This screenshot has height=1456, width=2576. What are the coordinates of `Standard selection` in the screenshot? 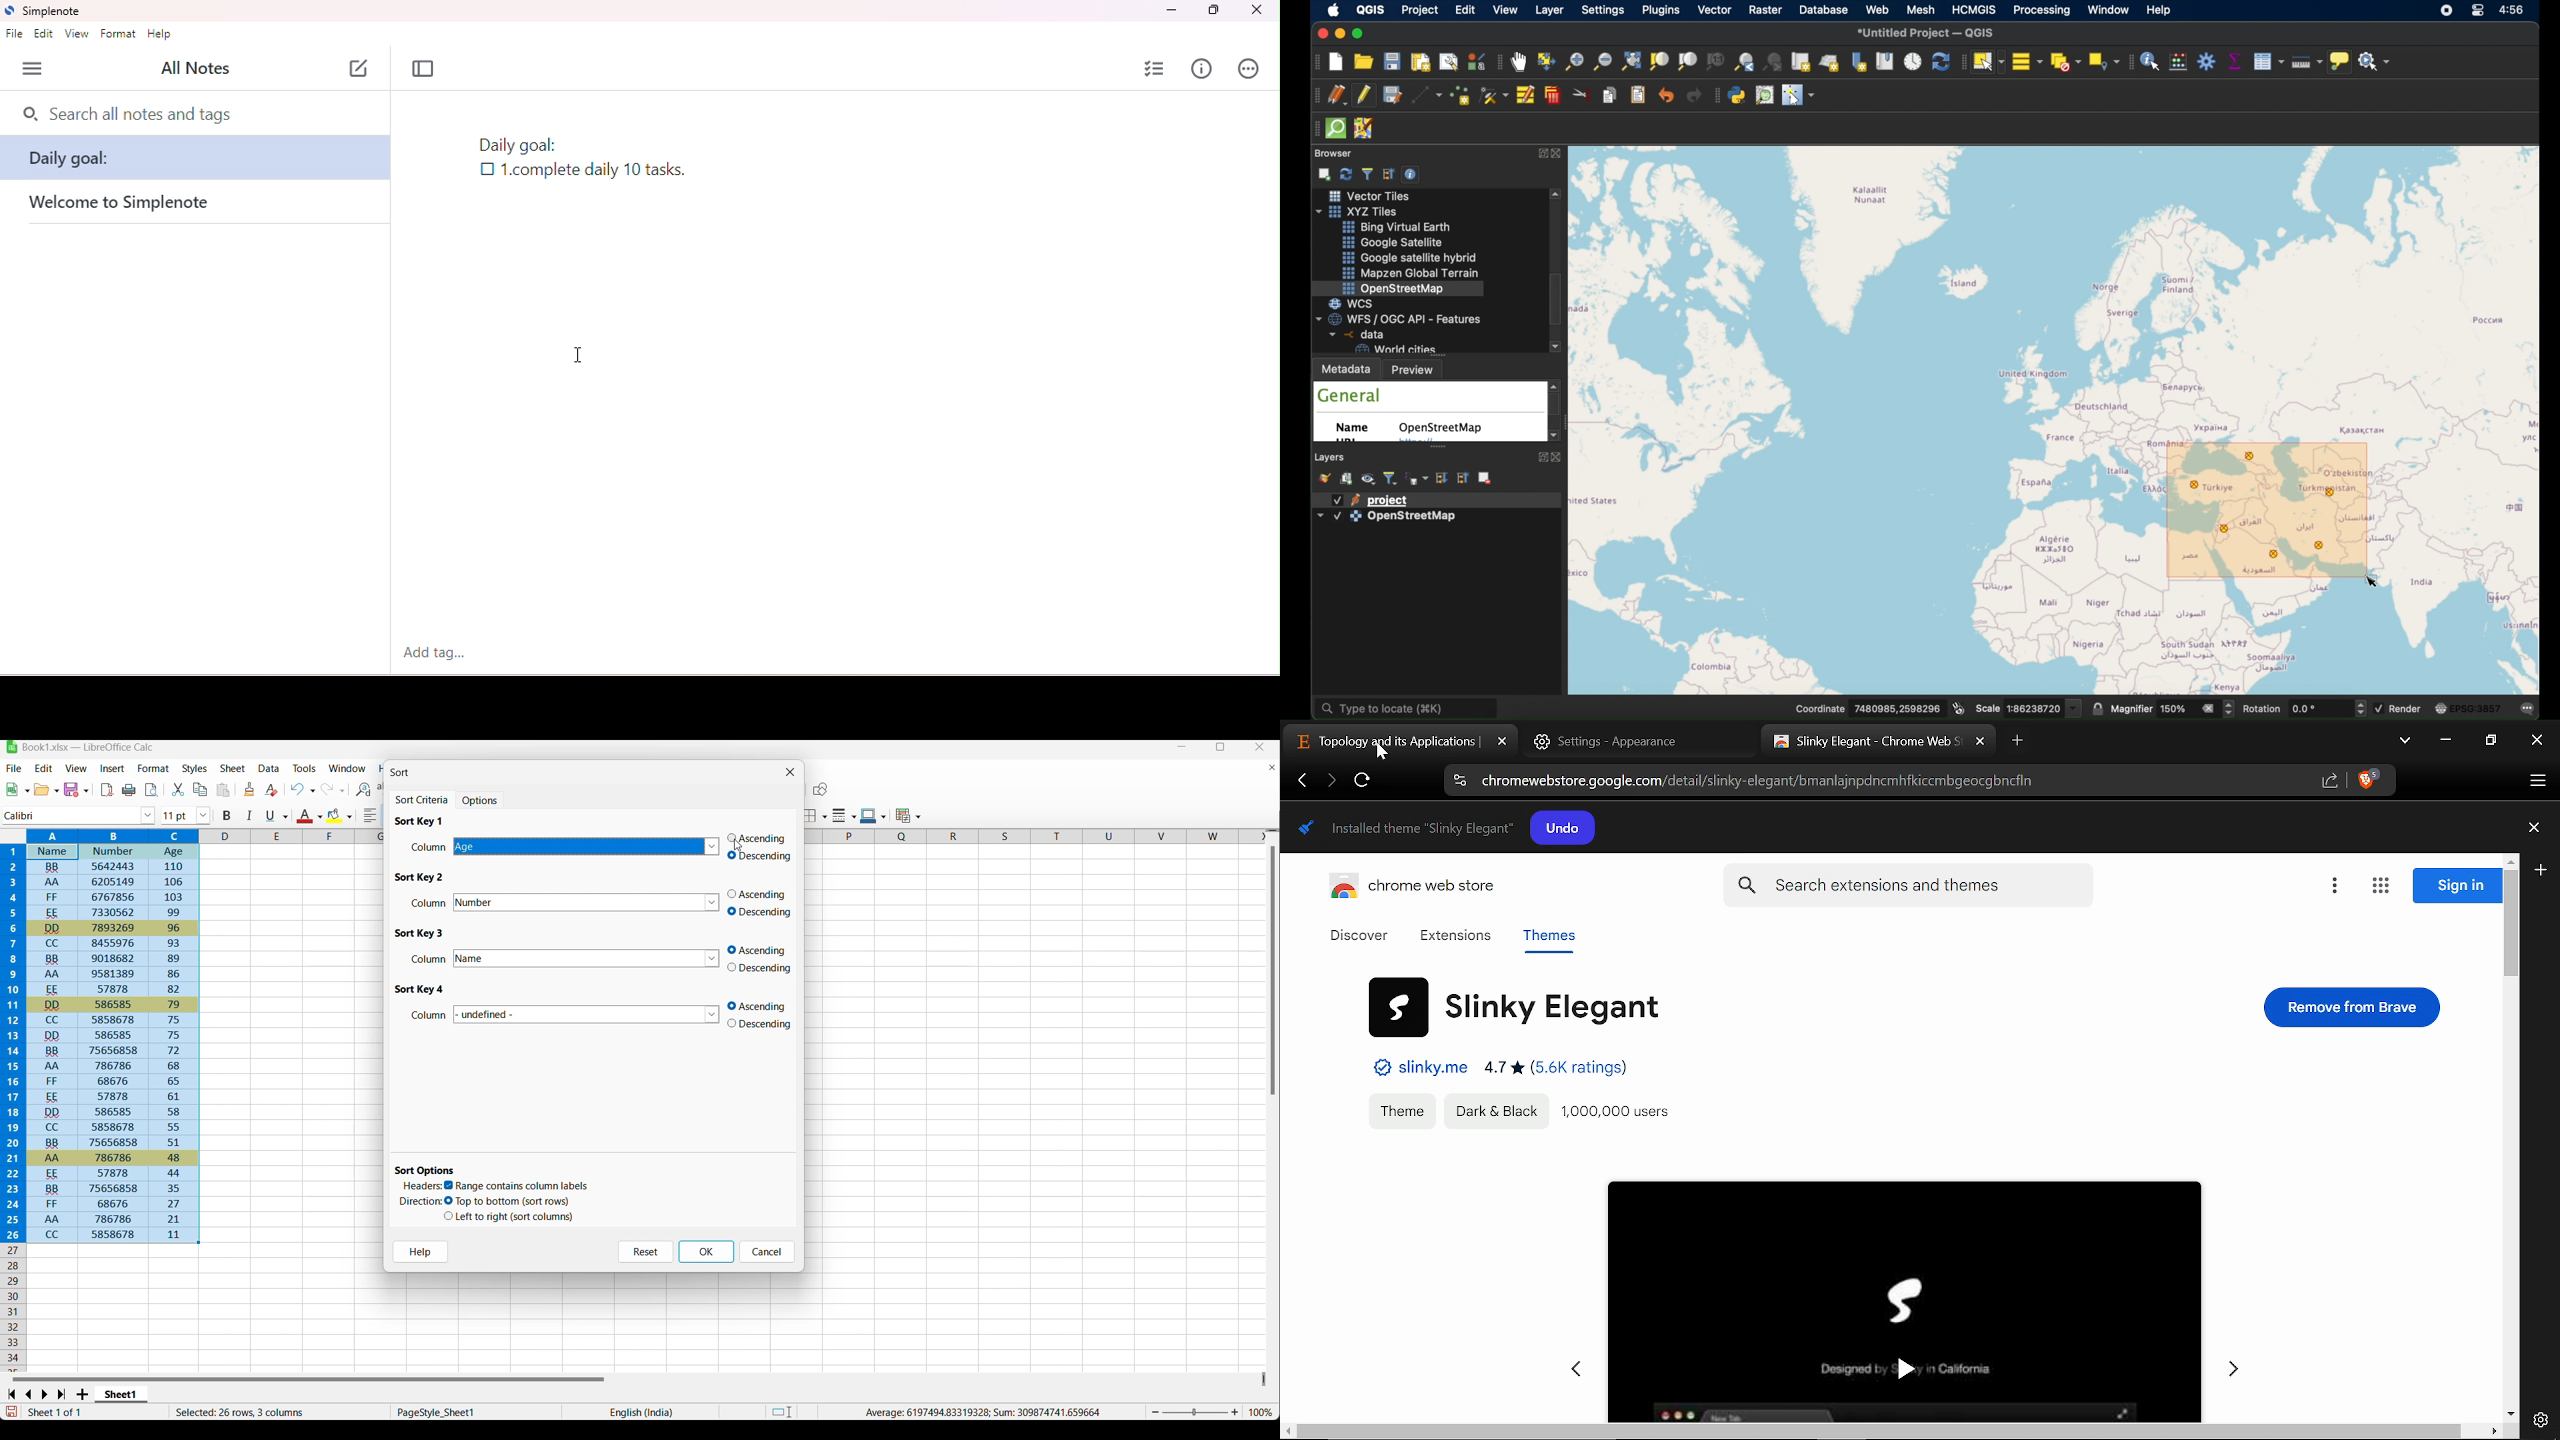 It's located at (782, 1412).